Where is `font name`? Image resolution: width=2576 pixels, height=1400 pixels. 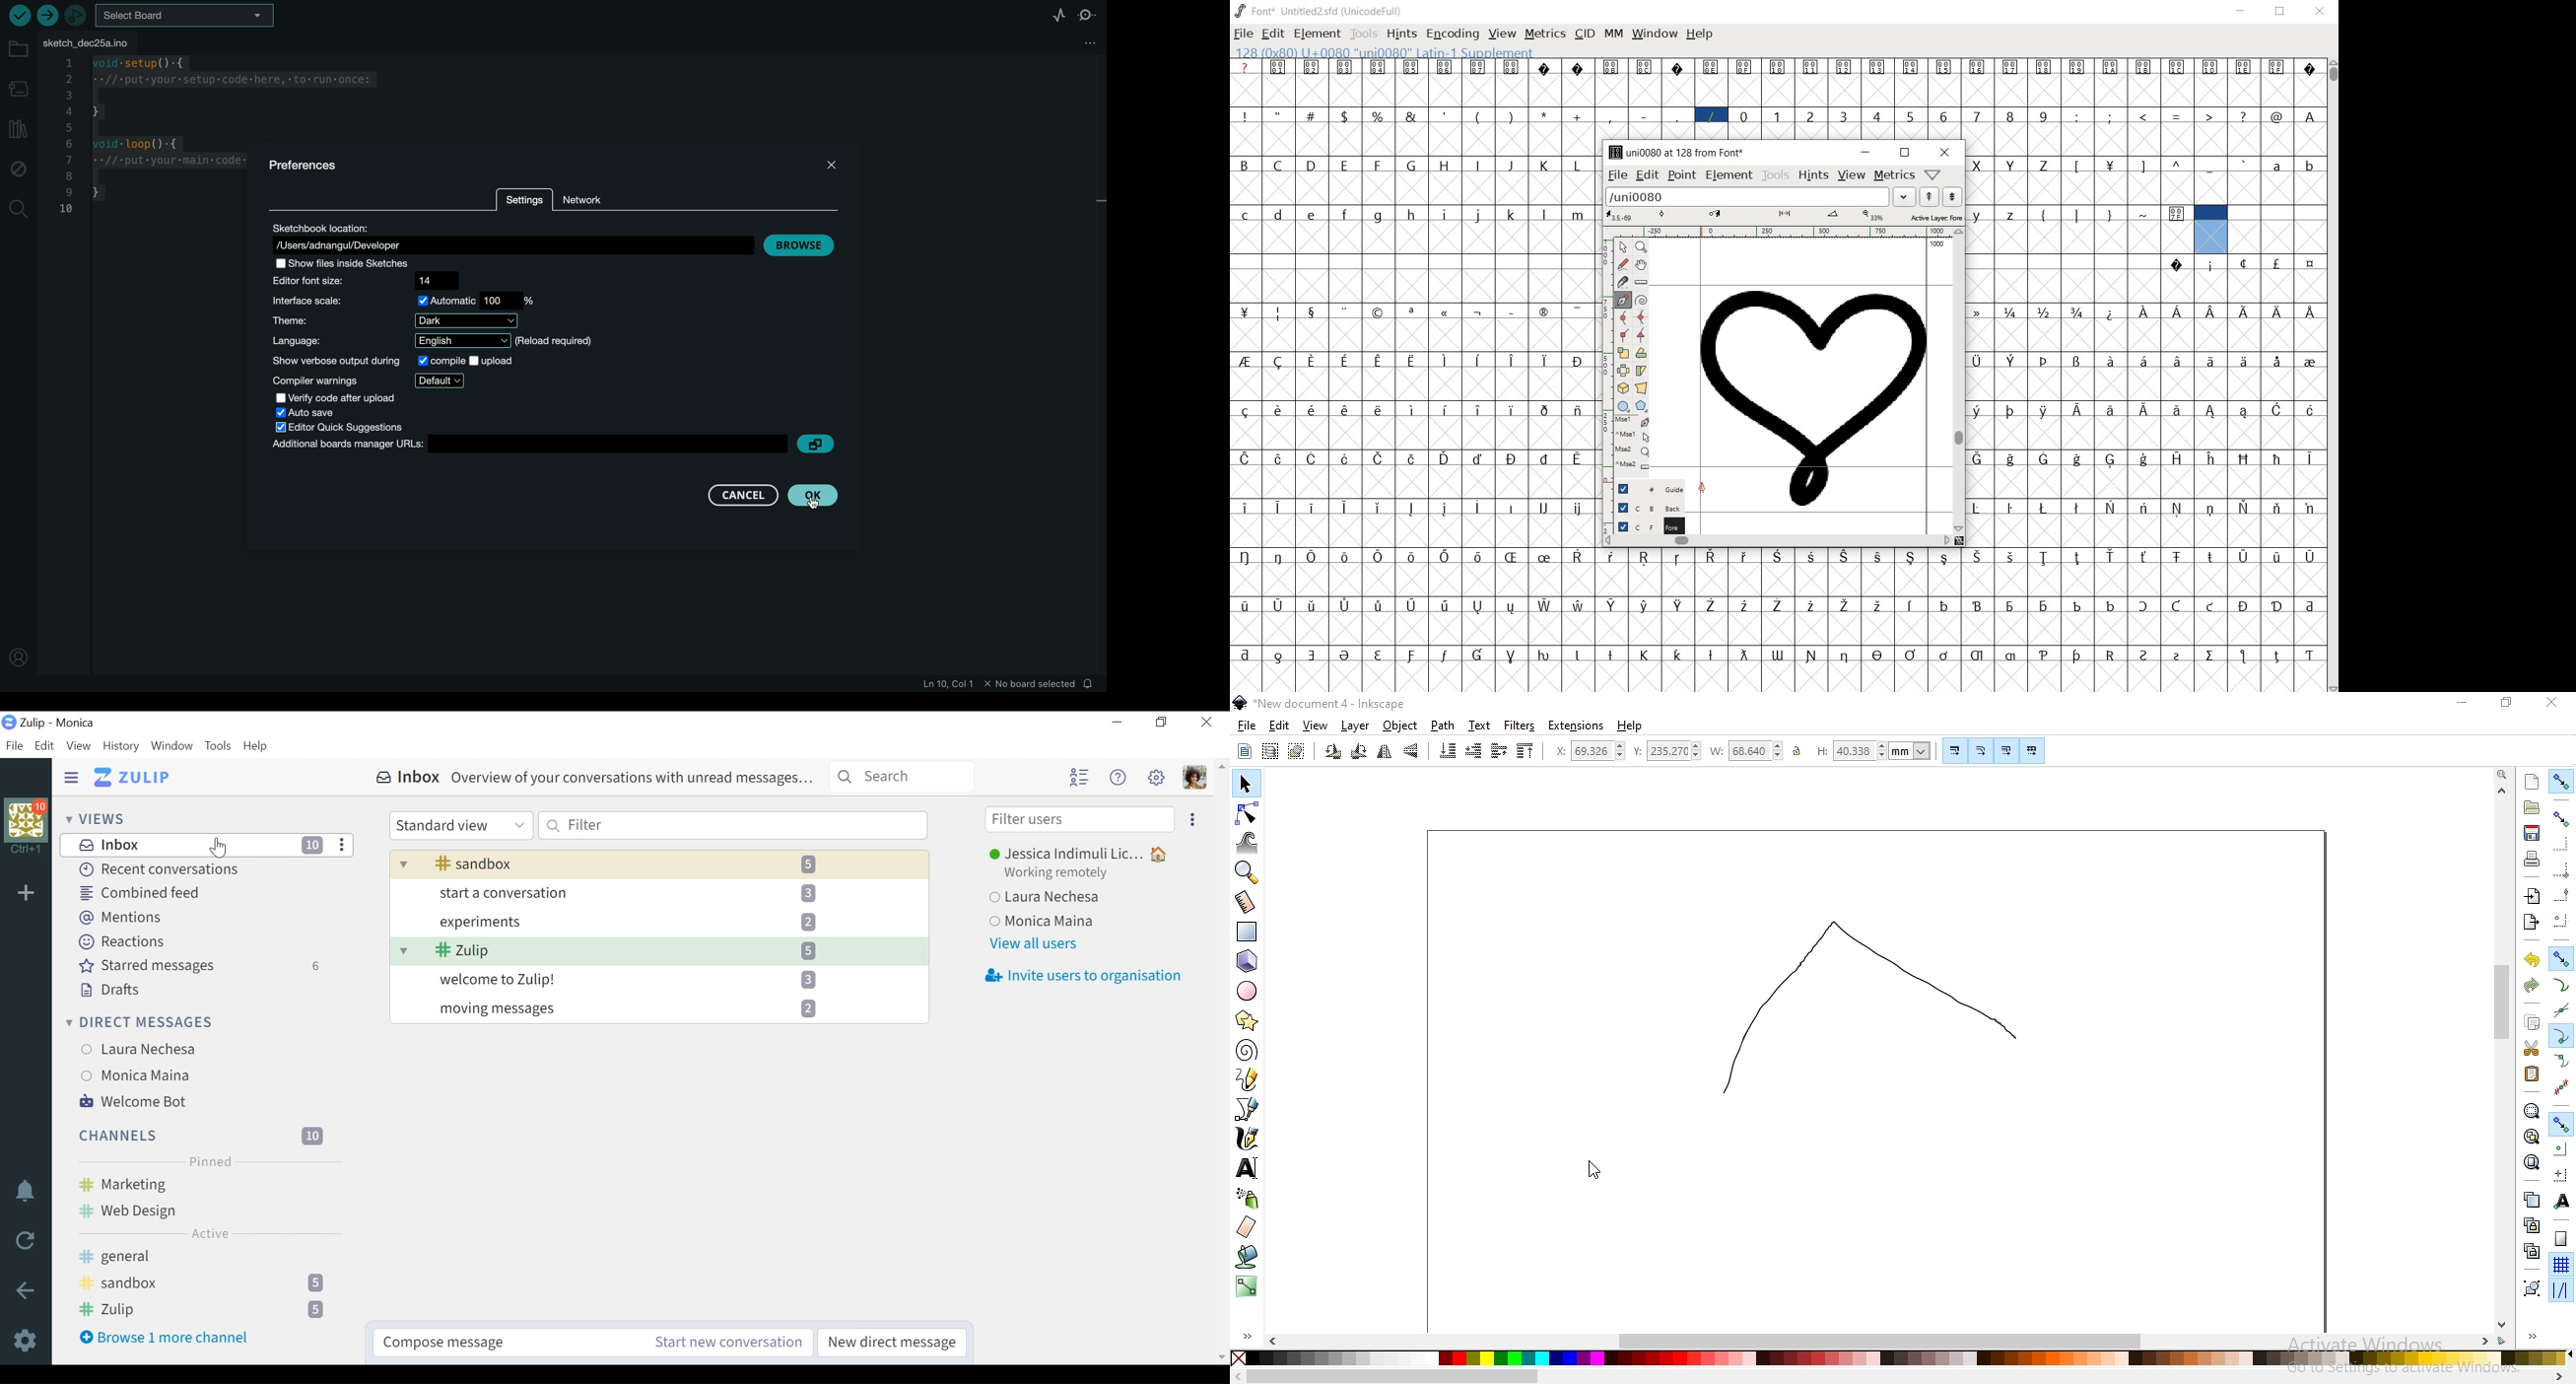
font name is located at coordinates (1309, 9).